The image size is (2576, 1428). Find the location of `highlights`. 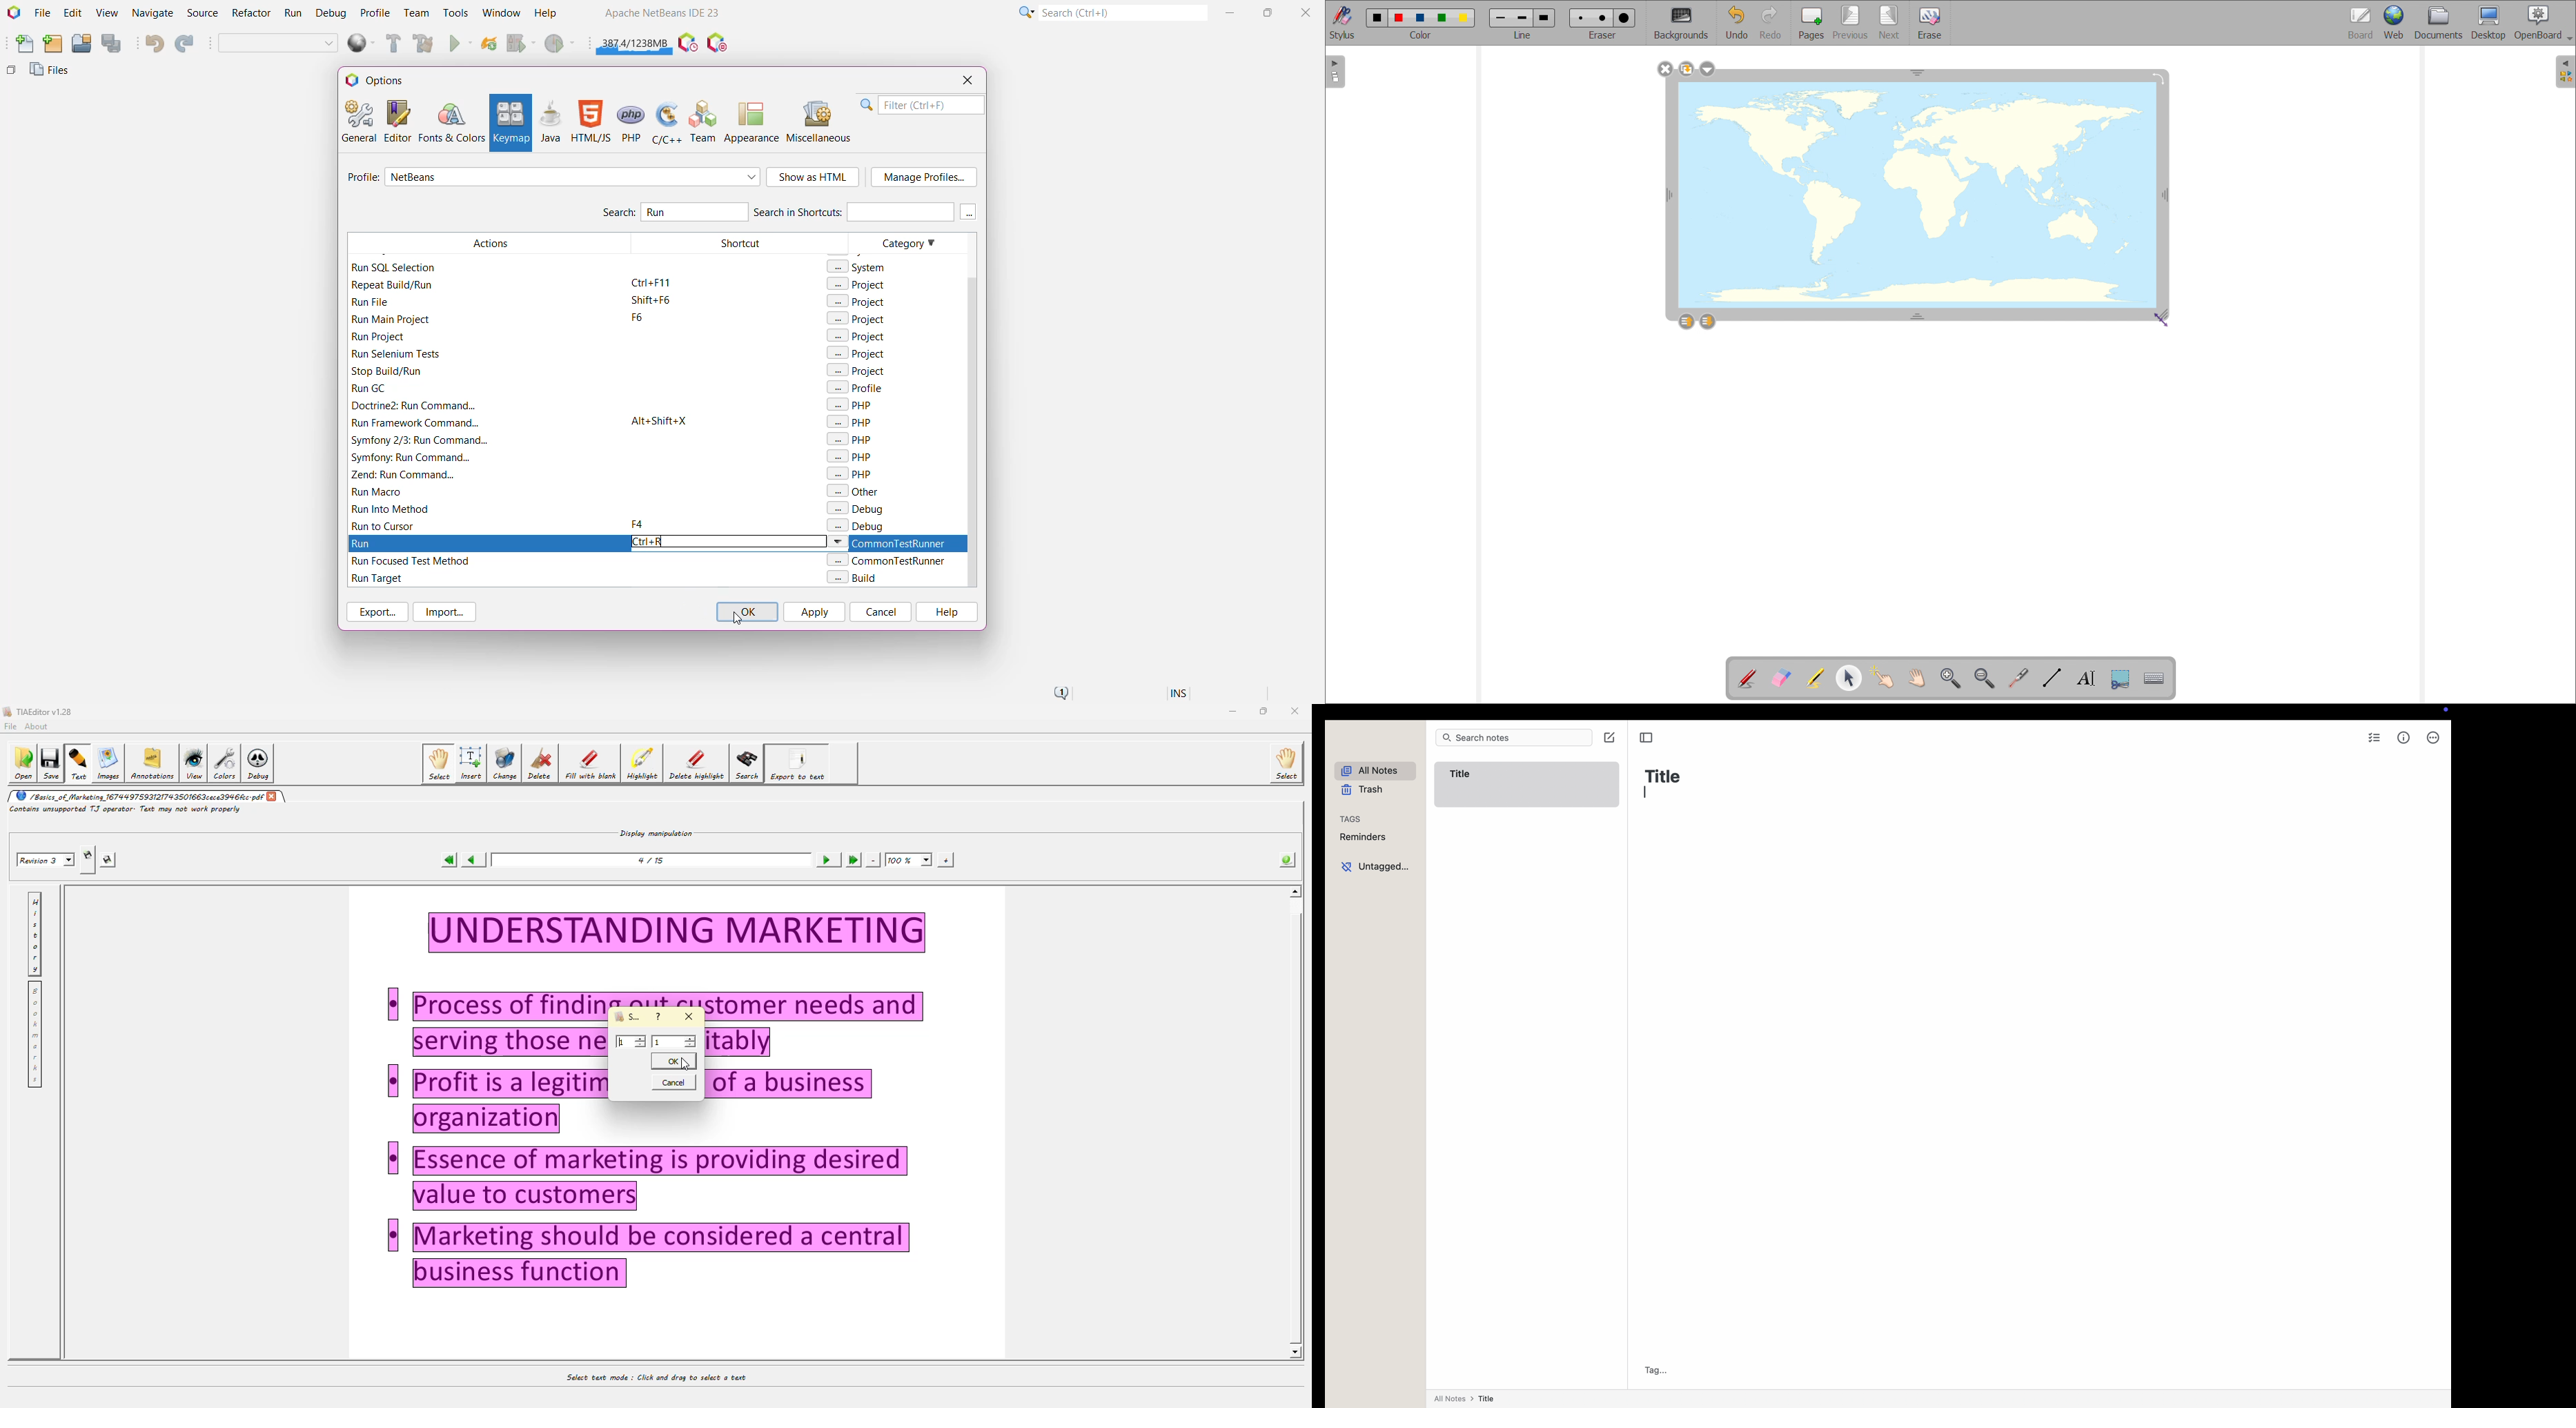

highlights is located at coordinates (1815, 679).